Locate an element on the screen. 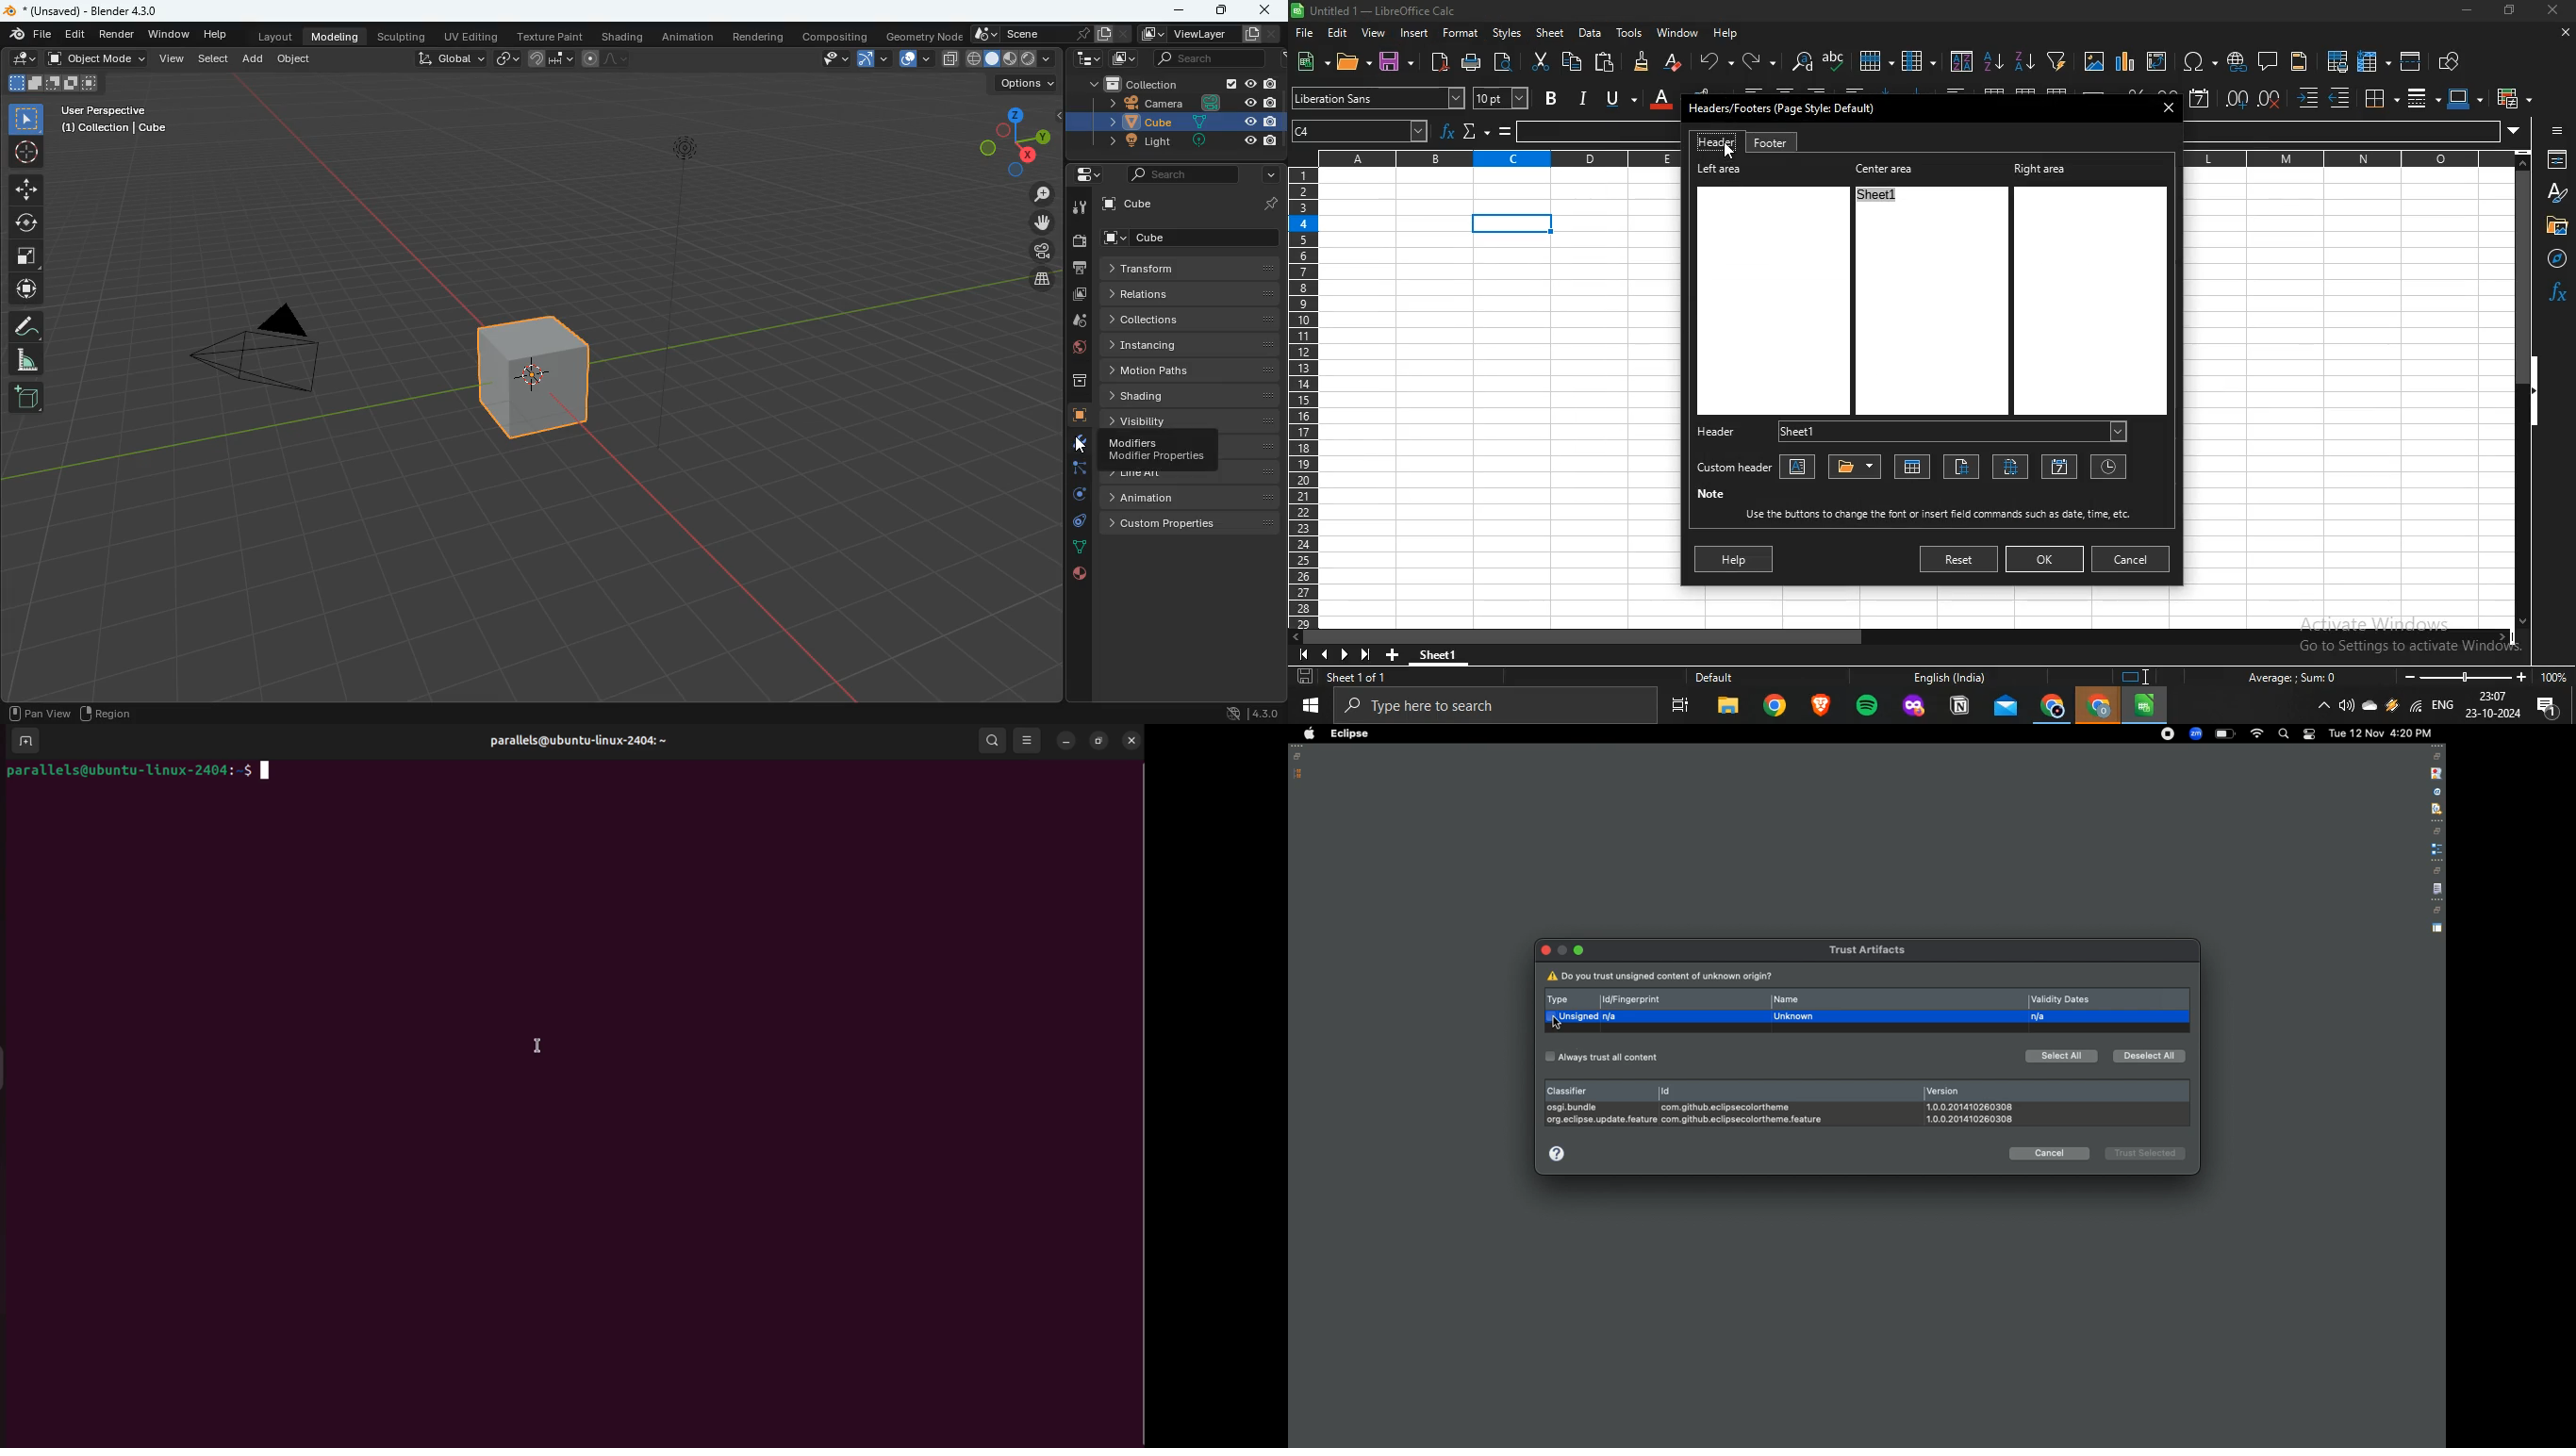 The height and width of the screenshot is (1456, 2576). cube type is located at coordinates (1012, 59).